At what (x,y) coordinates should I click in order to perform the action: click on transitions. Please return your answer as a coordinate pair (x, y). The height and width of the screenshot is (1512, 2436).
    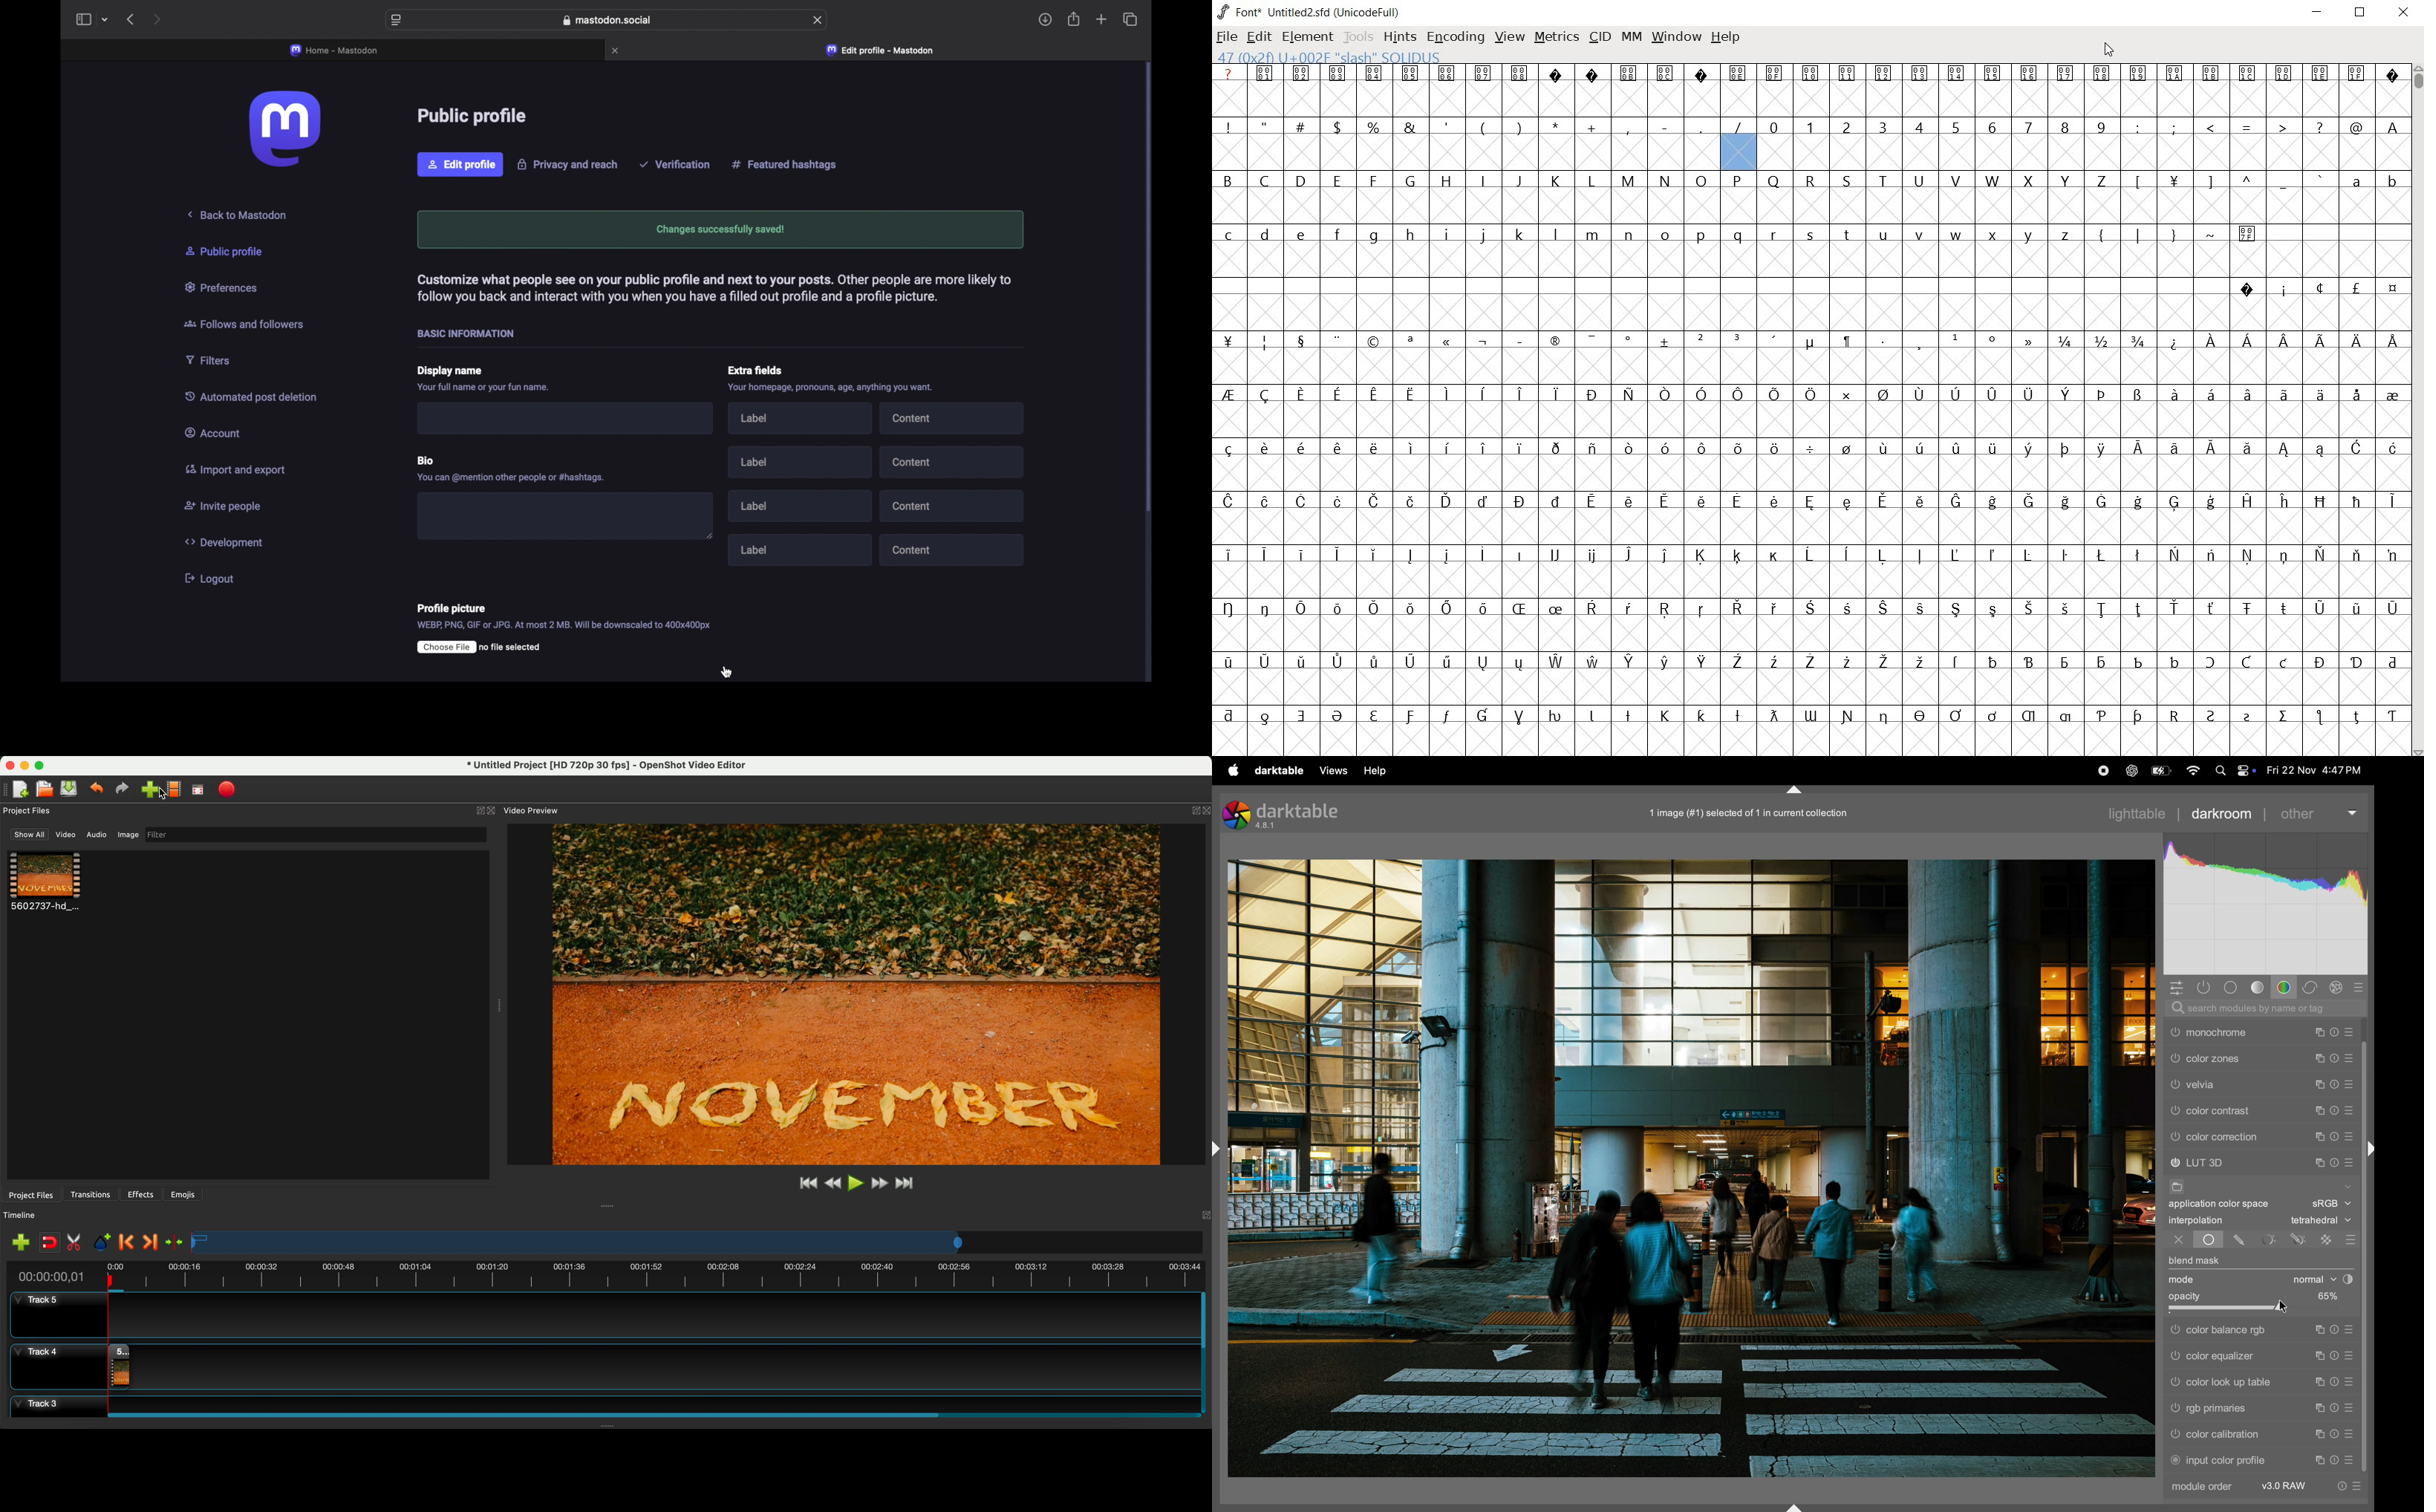
    Looking at the image, I should click on (92, 1195).